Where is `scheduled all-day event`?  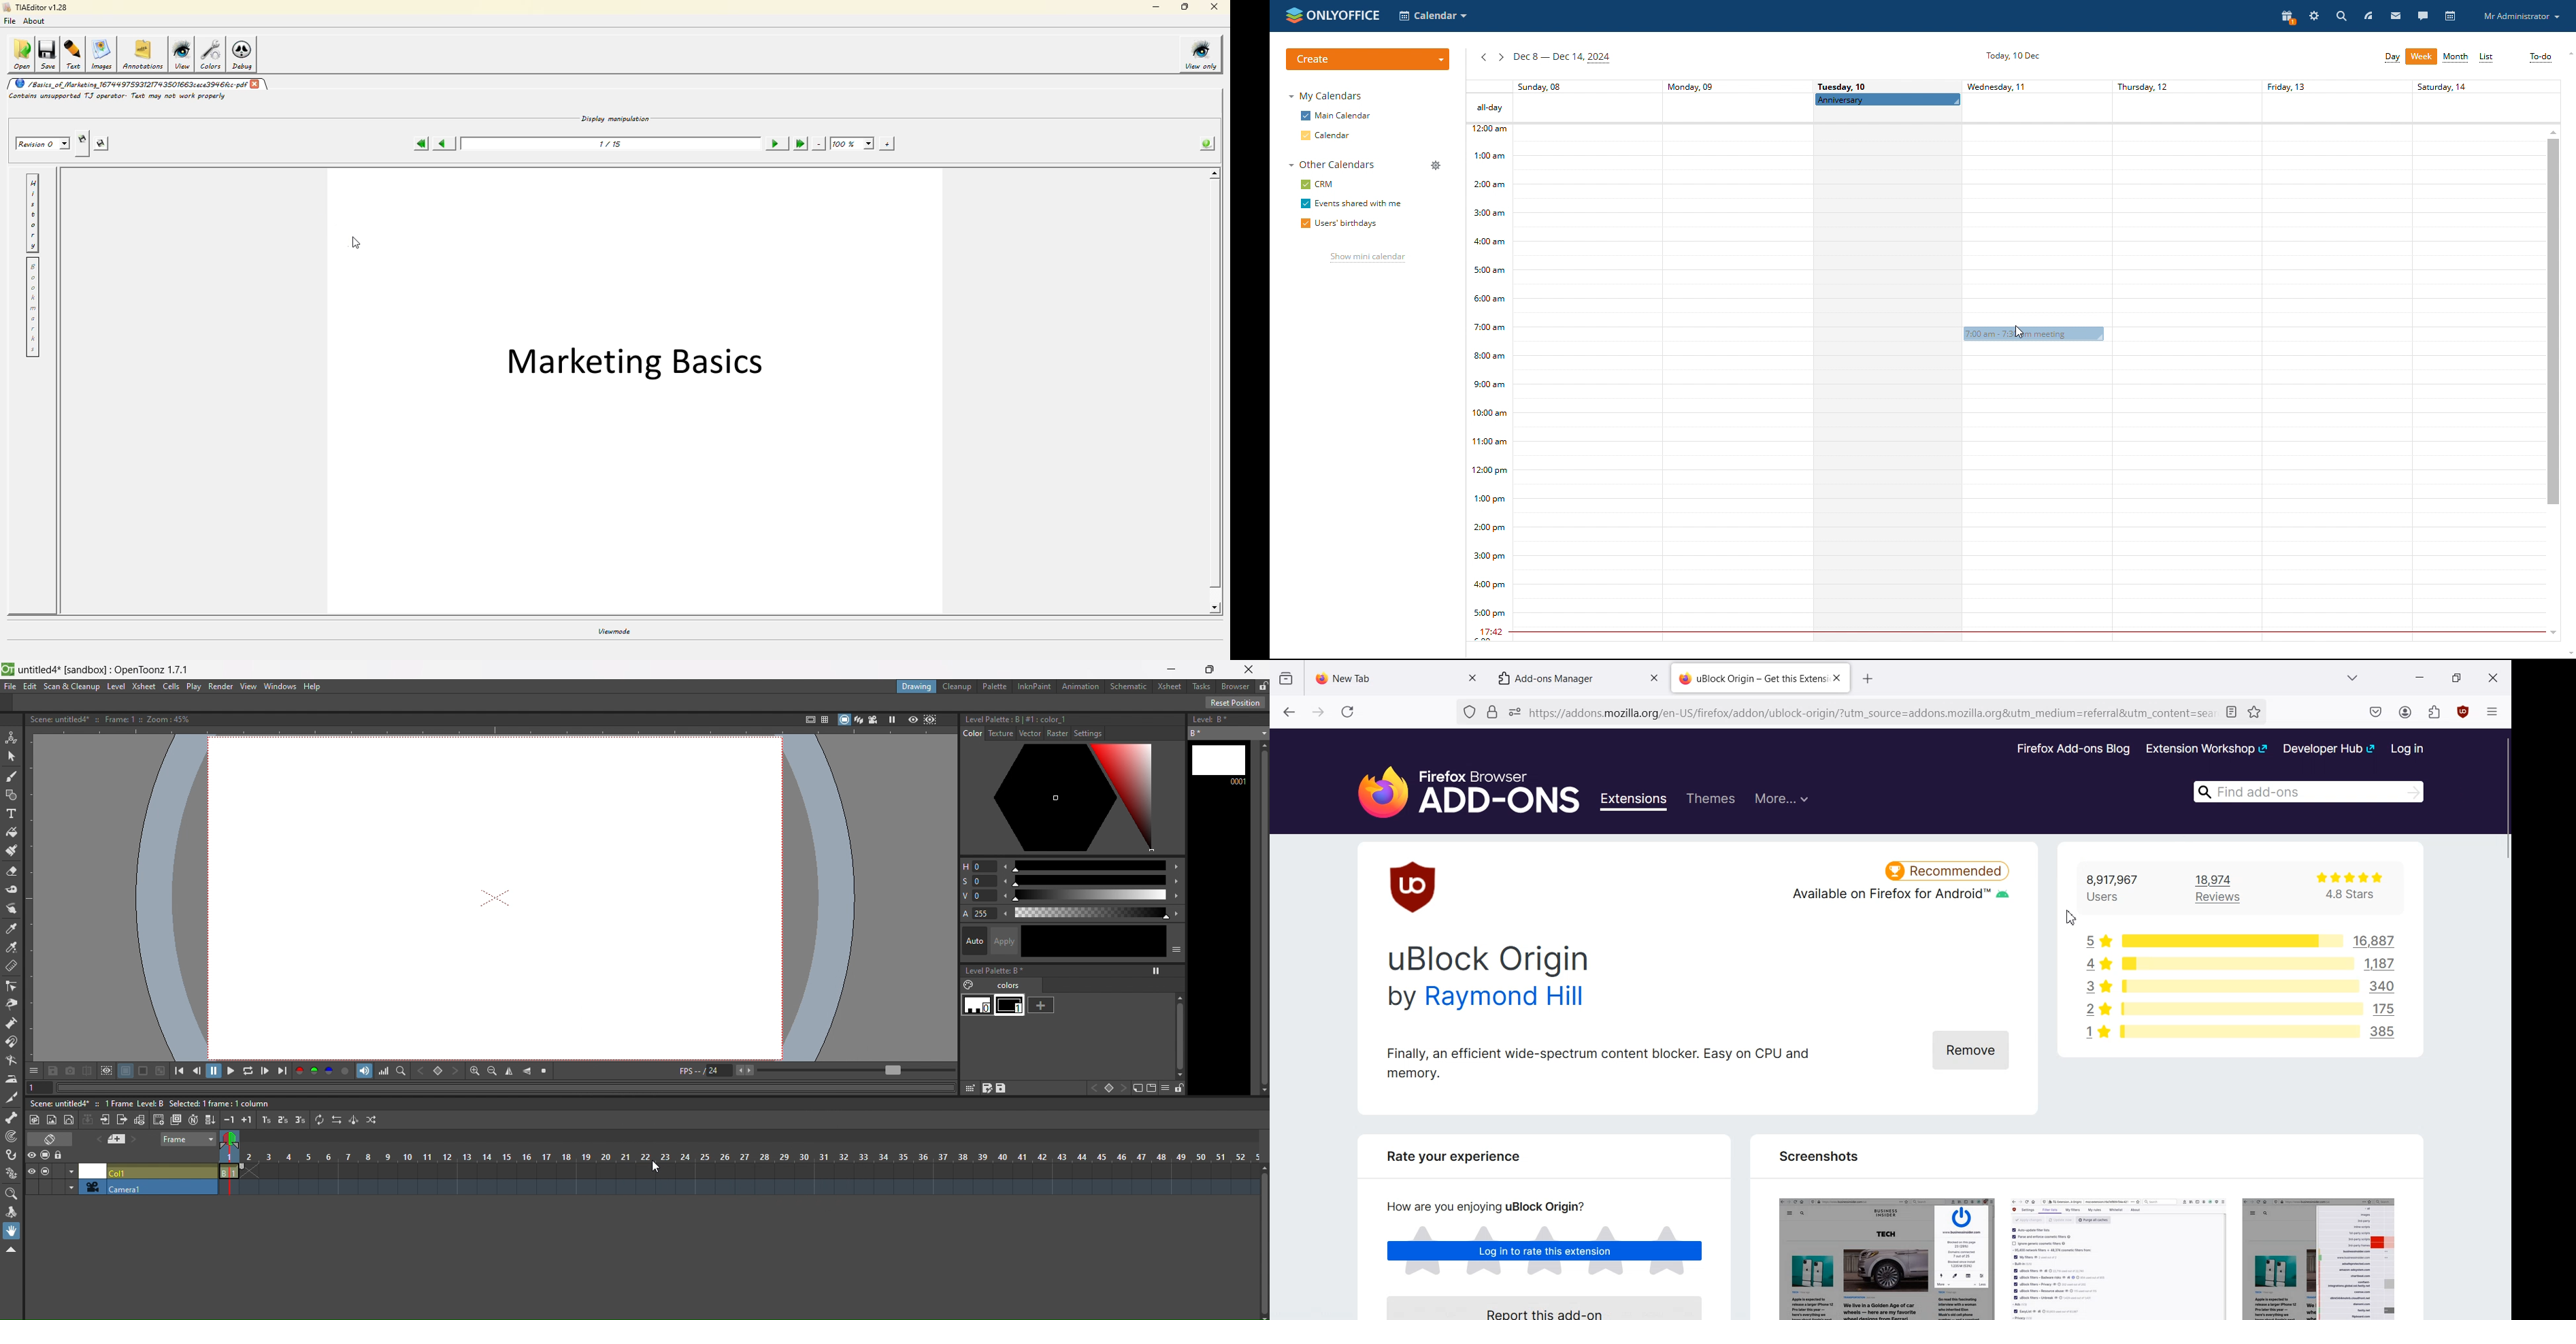
scheduled all-day event is located at coordinates (1888, 99).